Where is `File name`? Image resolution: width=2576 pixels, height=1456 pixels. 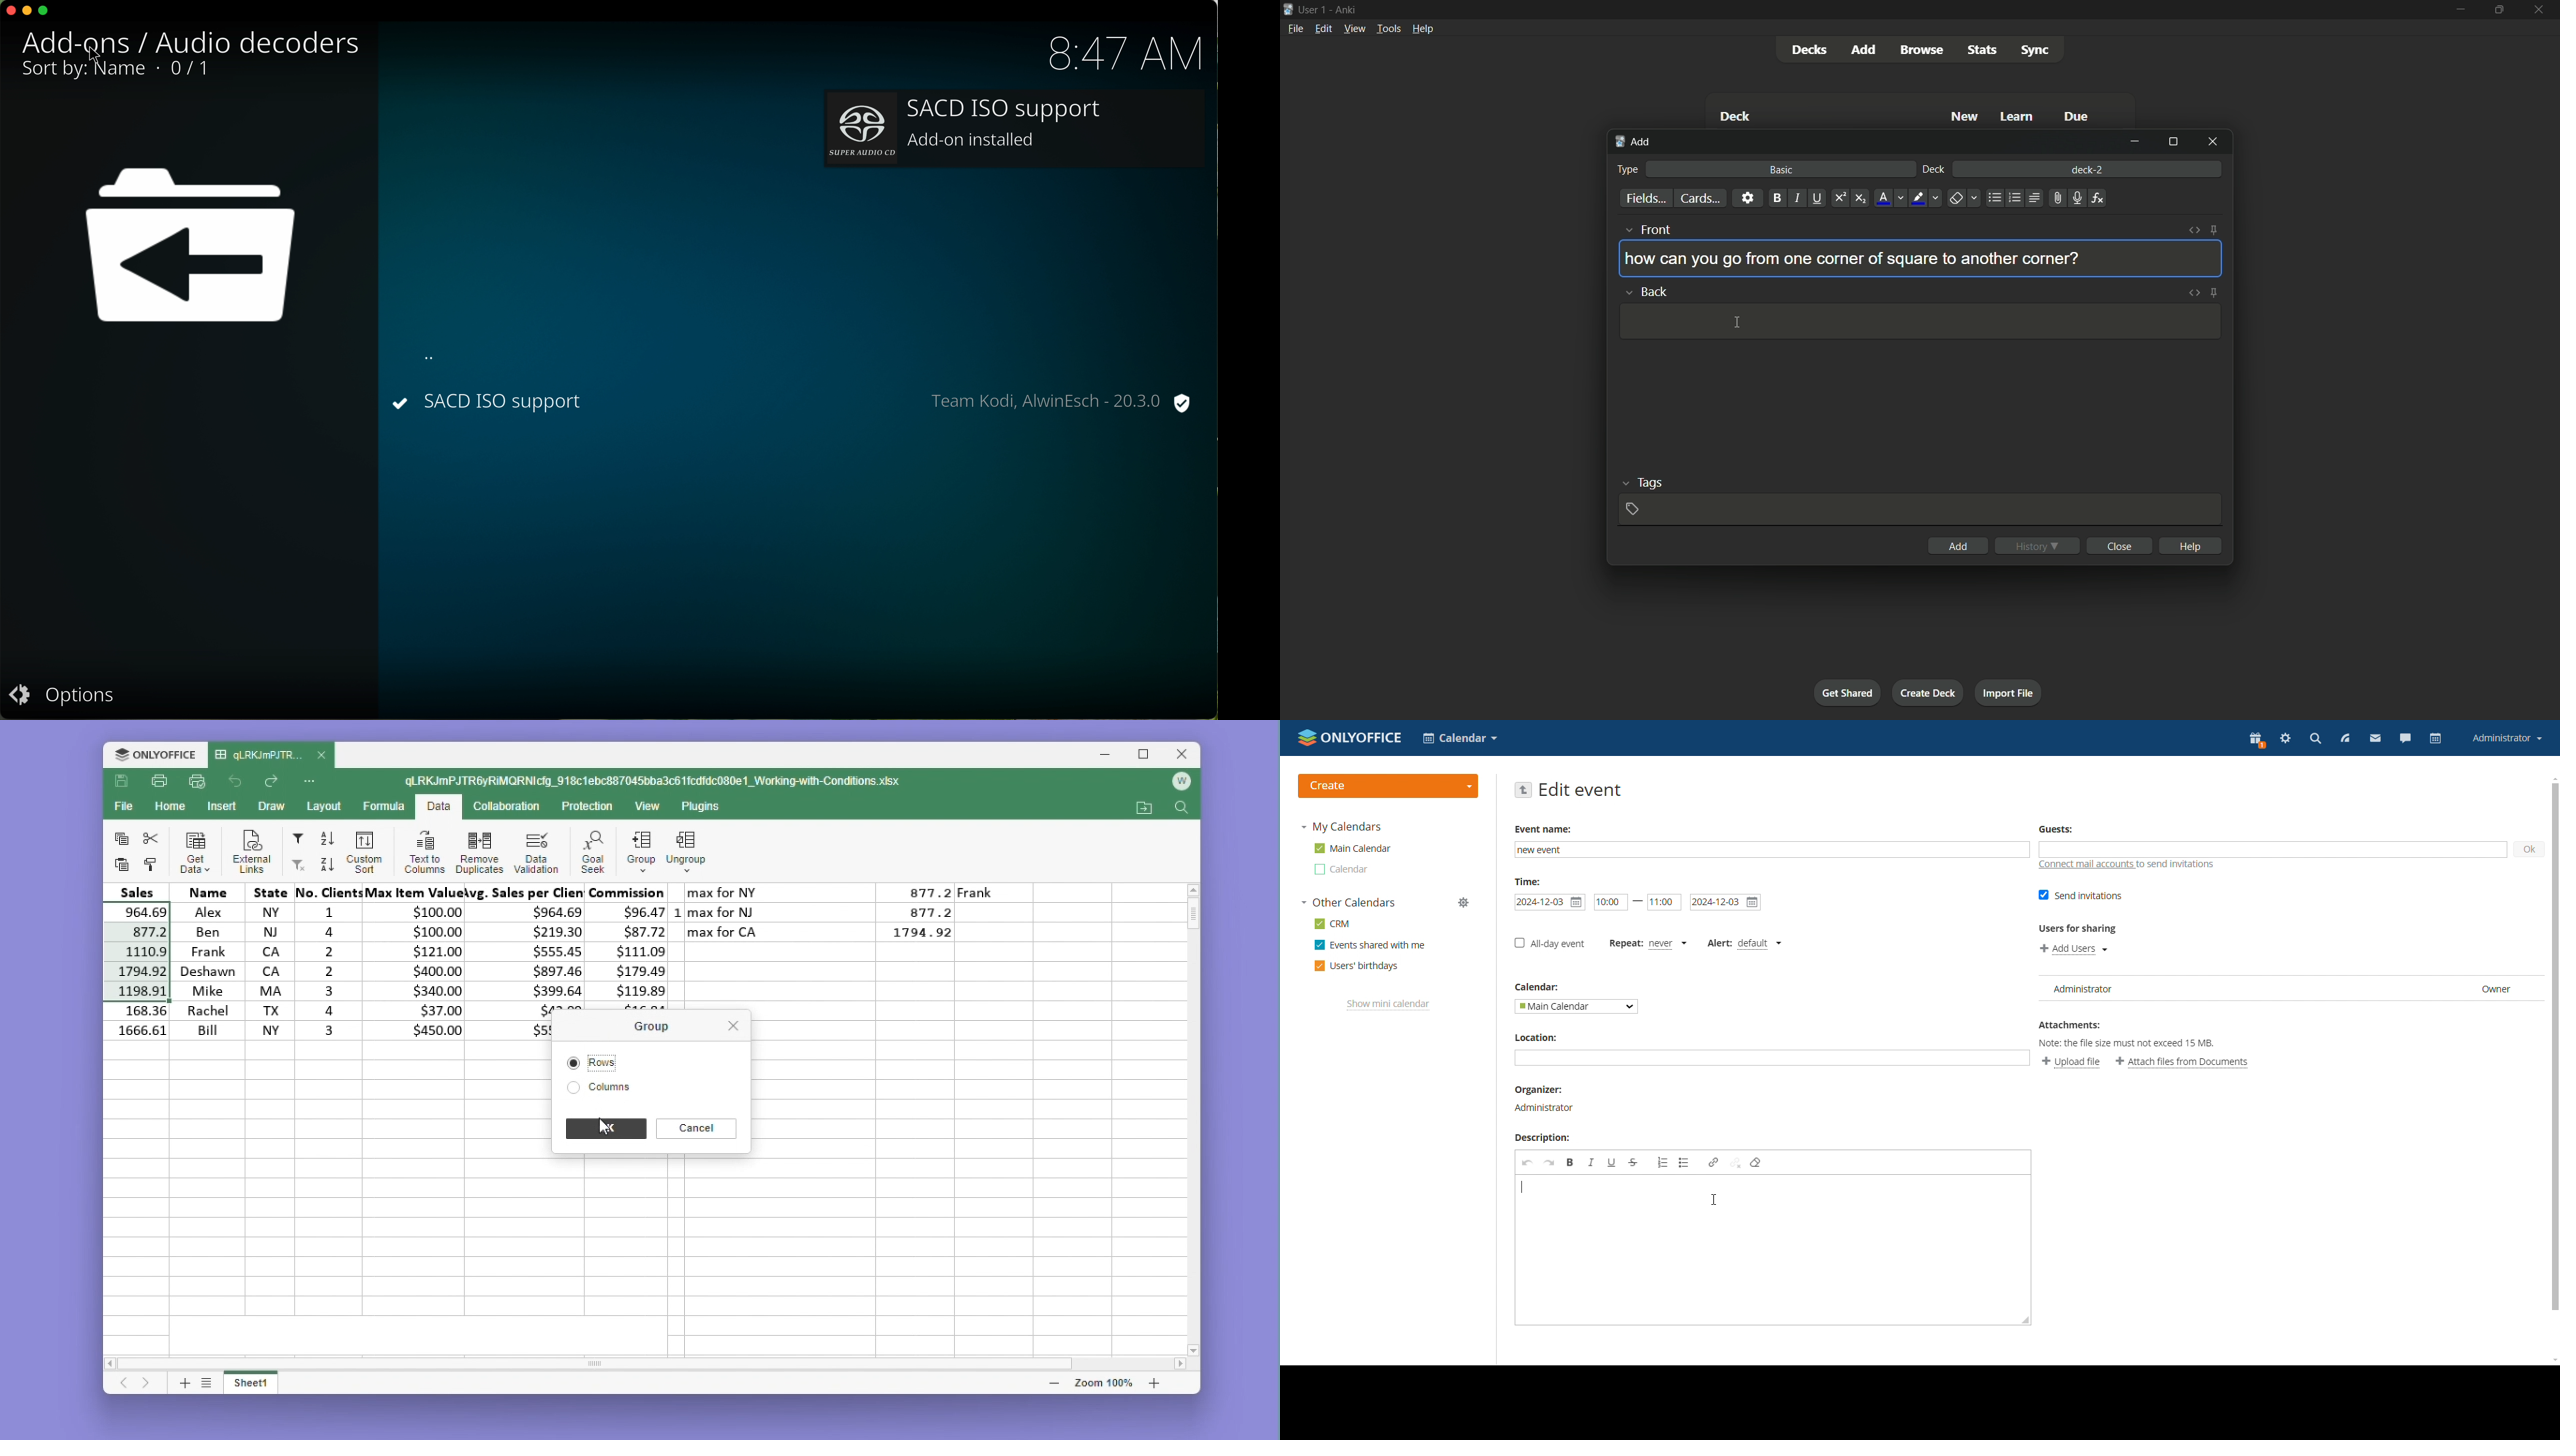 File name is located at coordinates (655, 782).